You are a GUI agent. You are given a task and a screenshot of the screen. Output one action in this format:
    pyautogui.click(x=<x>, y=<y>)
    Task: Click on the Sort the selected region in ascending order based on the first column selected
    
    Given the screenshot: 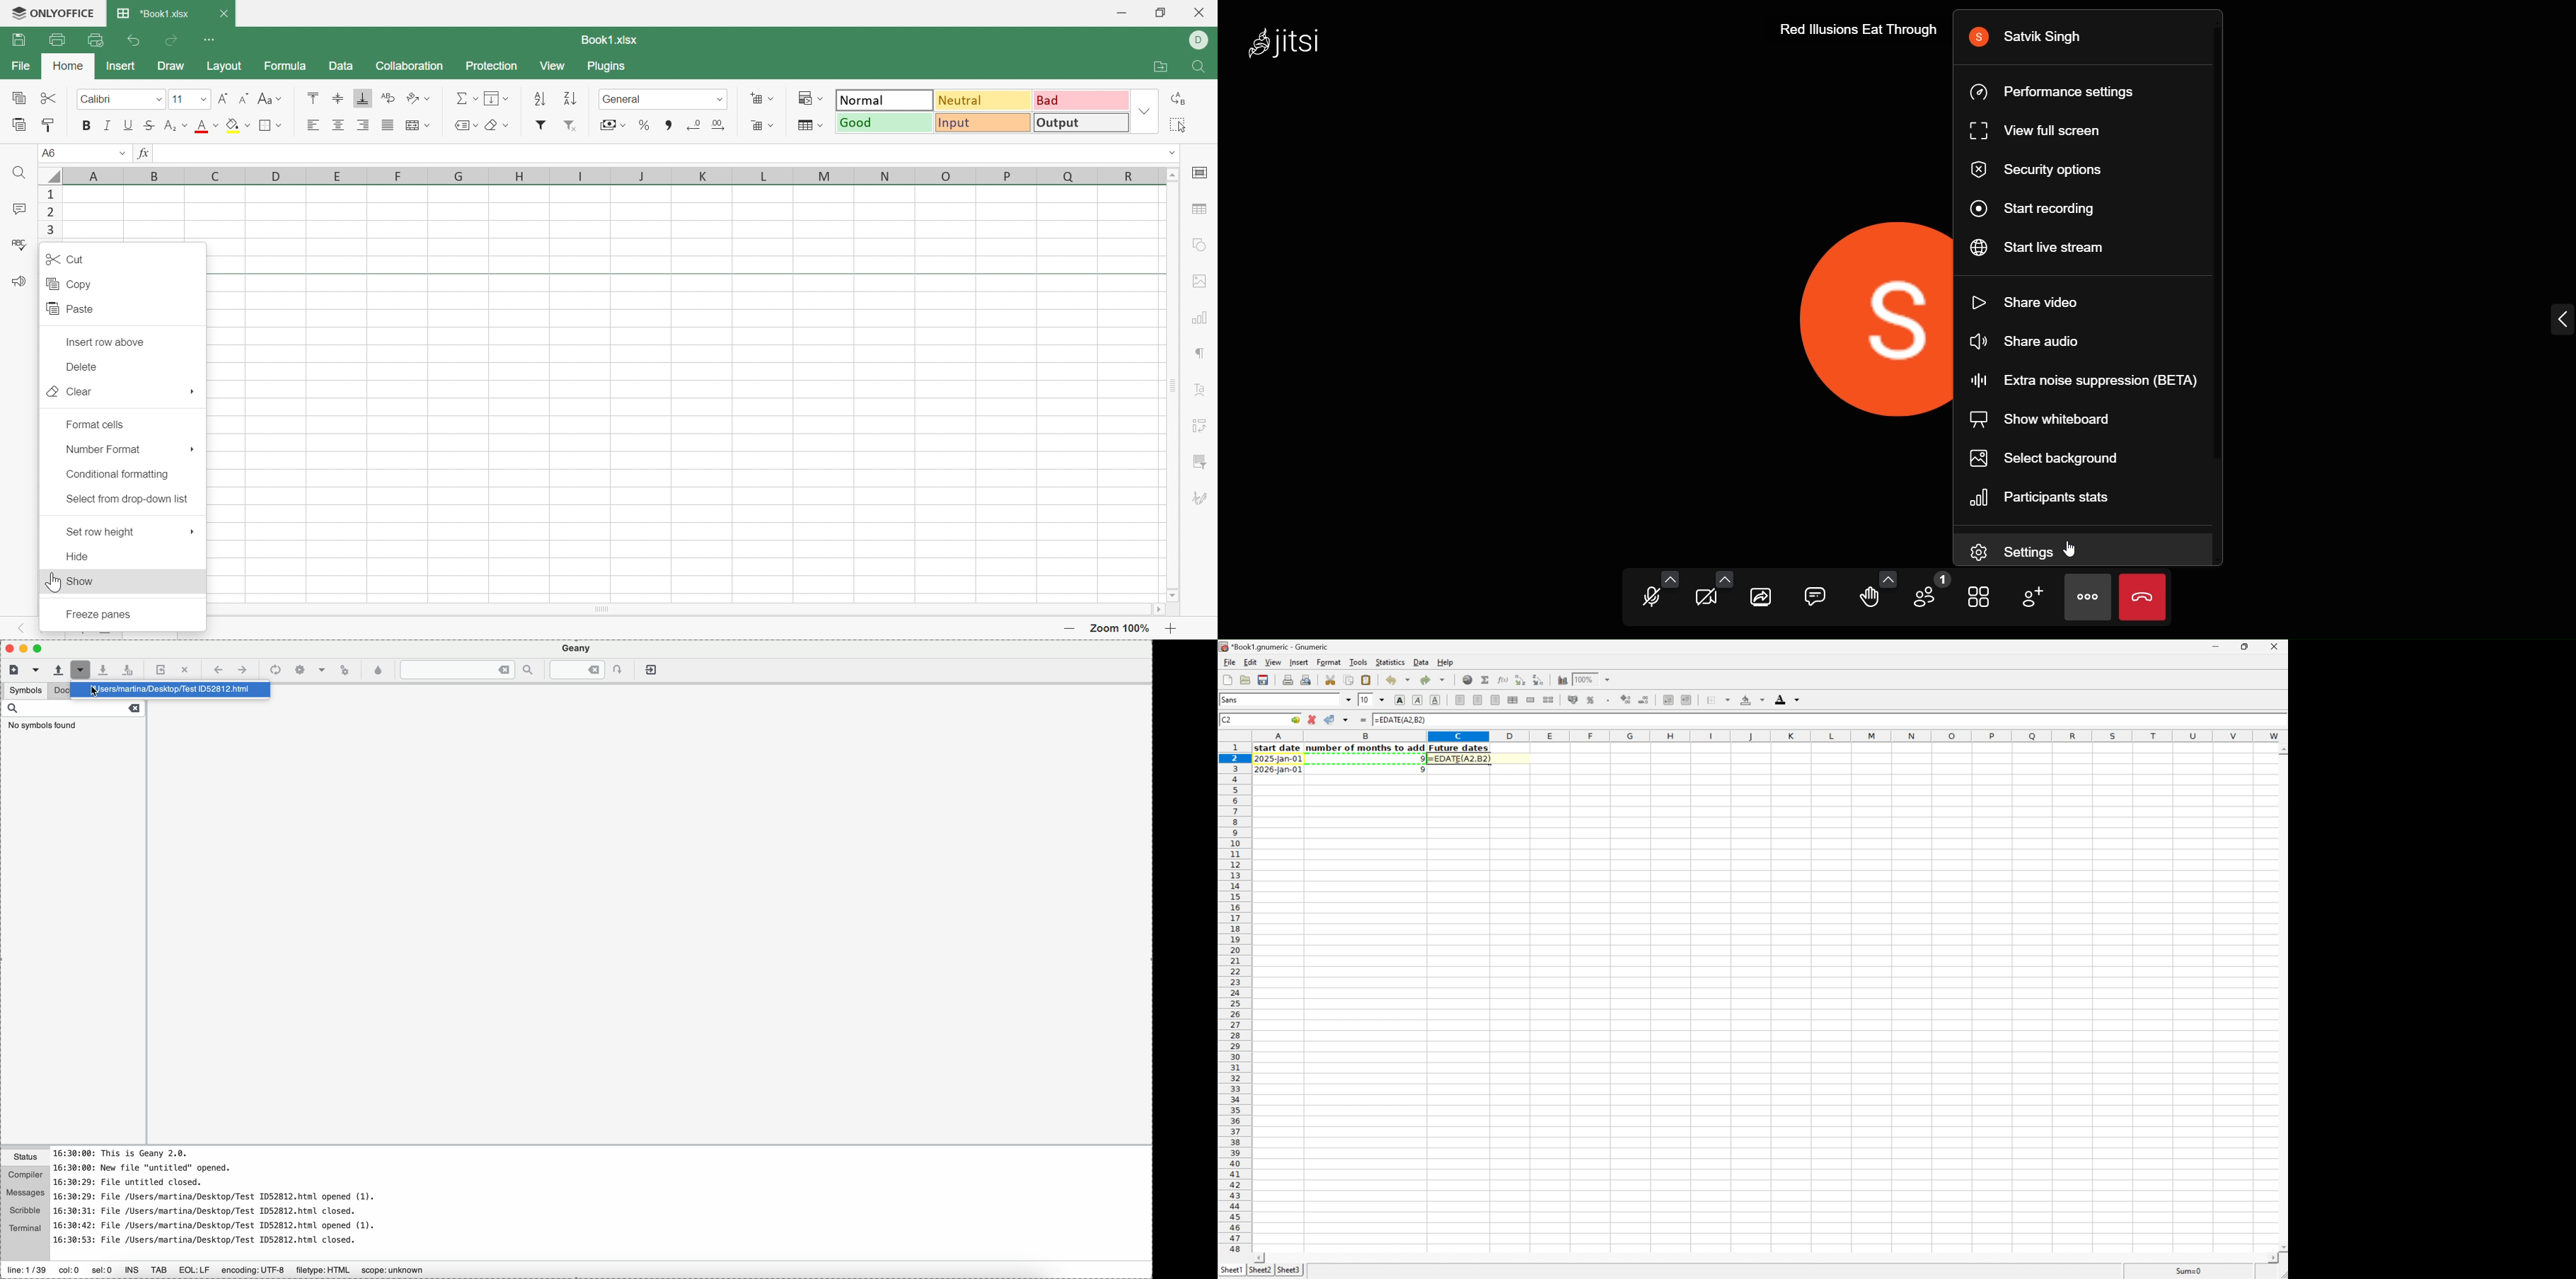 What is the action you would take?
    pyautogui.click(x=1519, y=679)
    